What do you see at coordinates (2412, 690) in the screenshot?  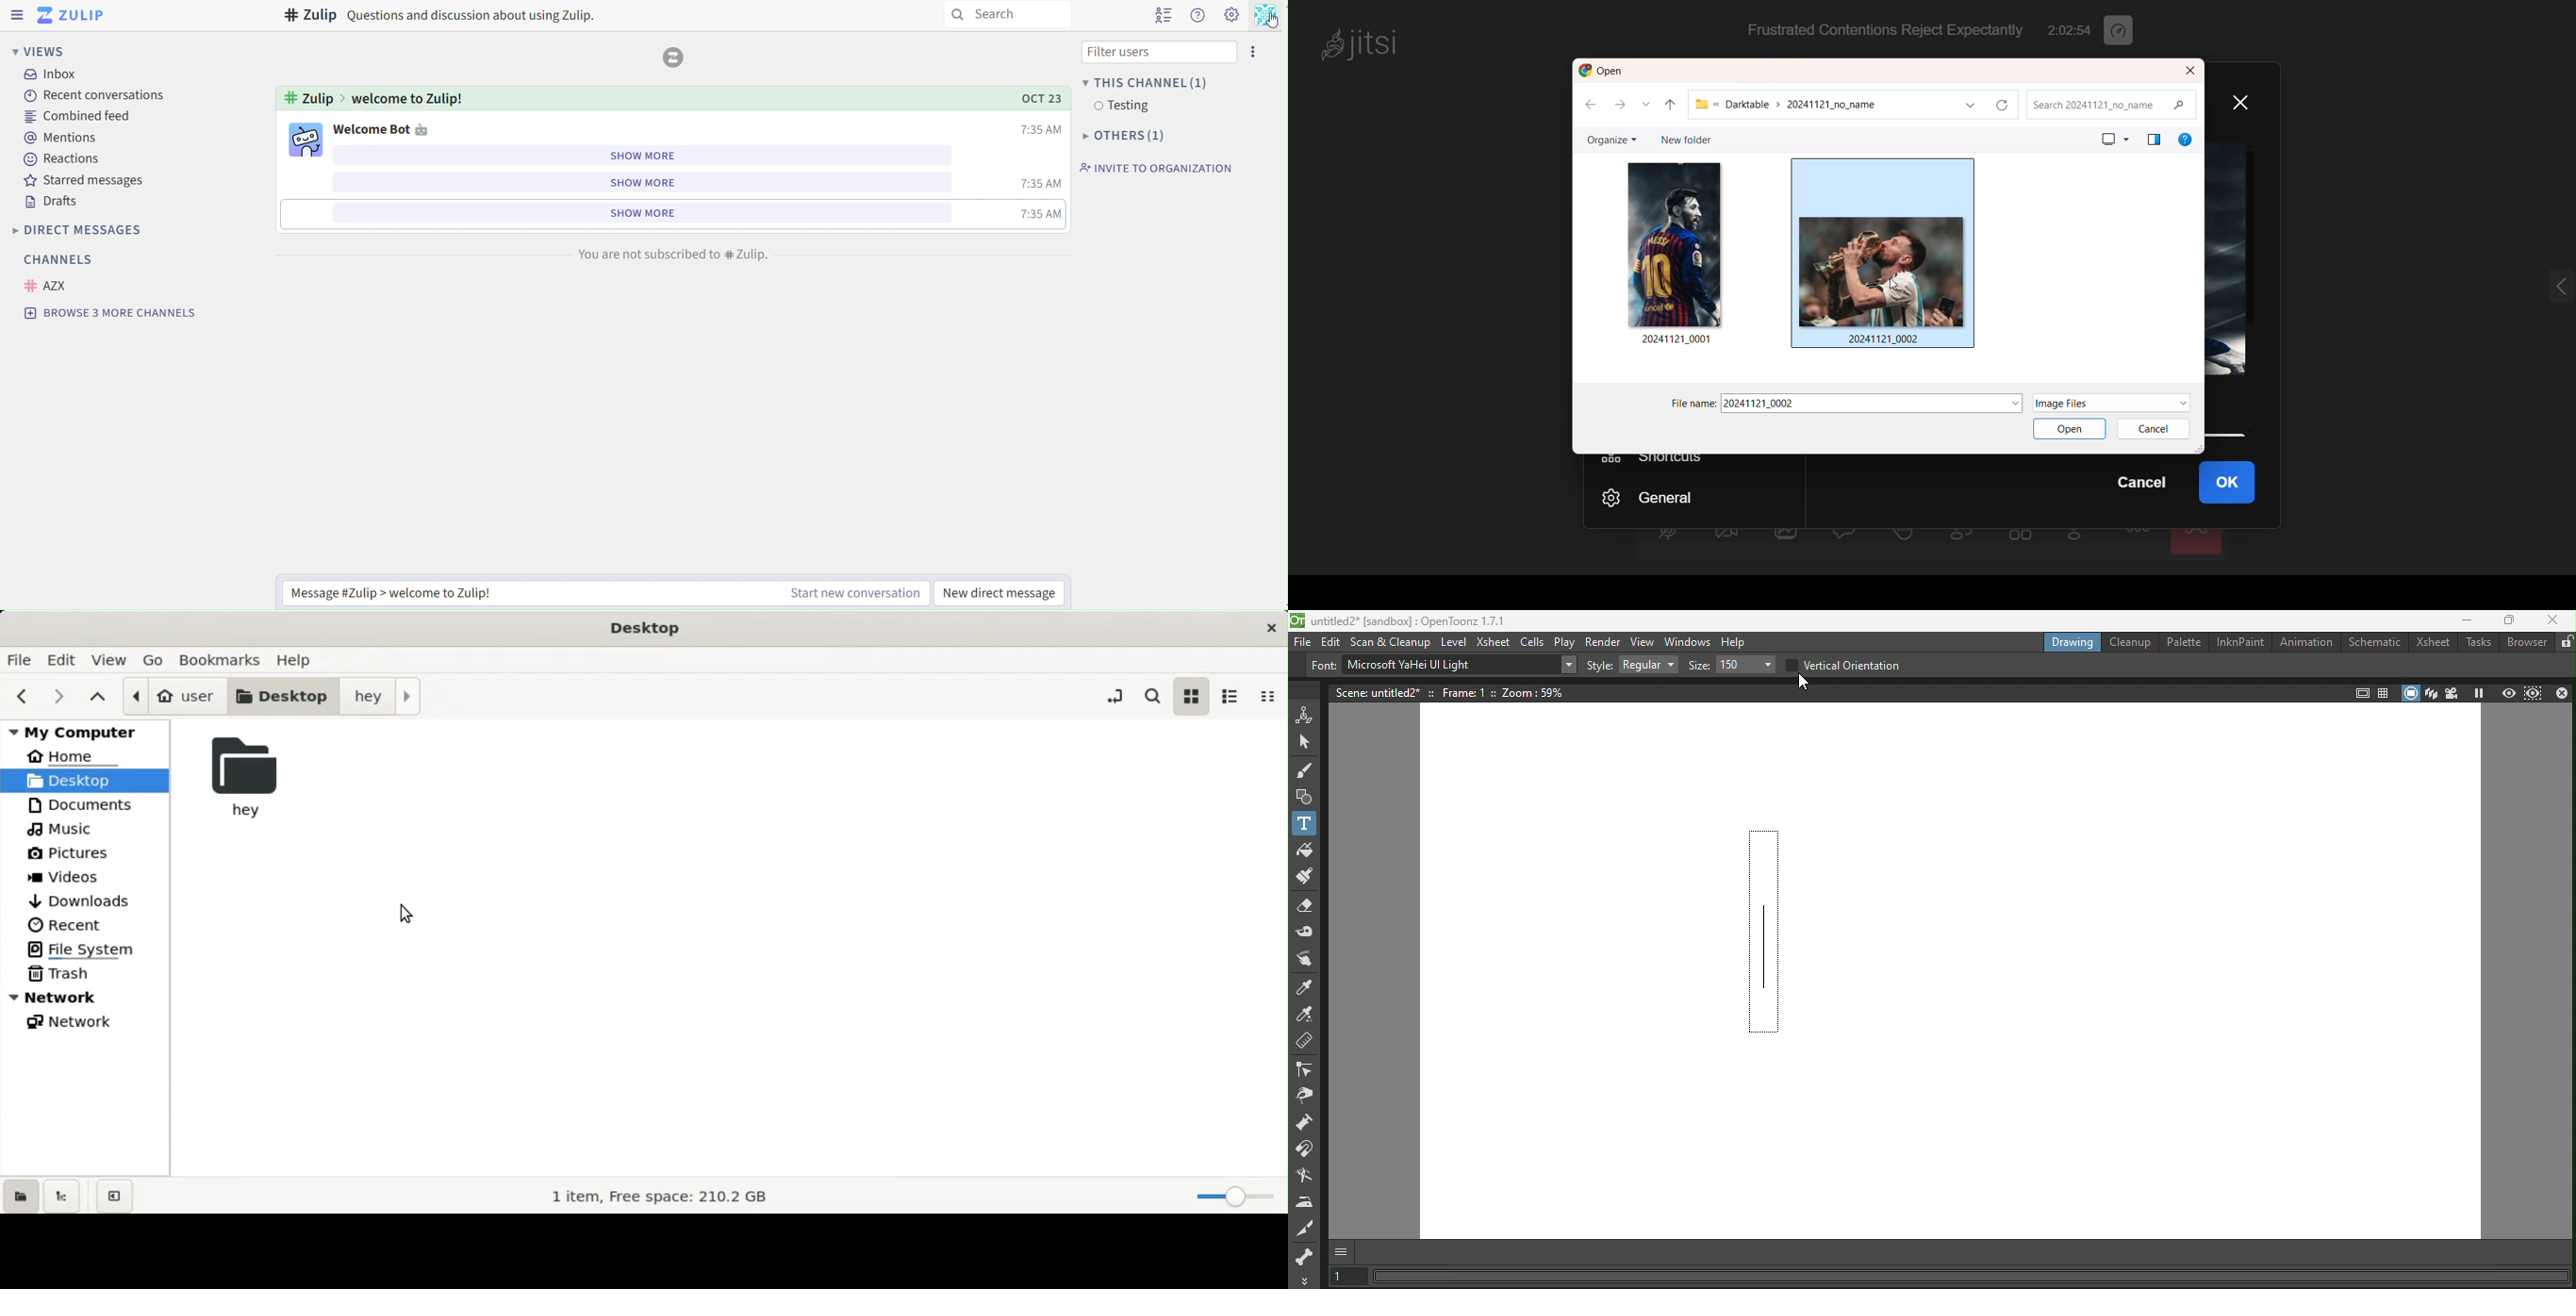 I see `Camera stand view` at bounding box center [2412, 690].